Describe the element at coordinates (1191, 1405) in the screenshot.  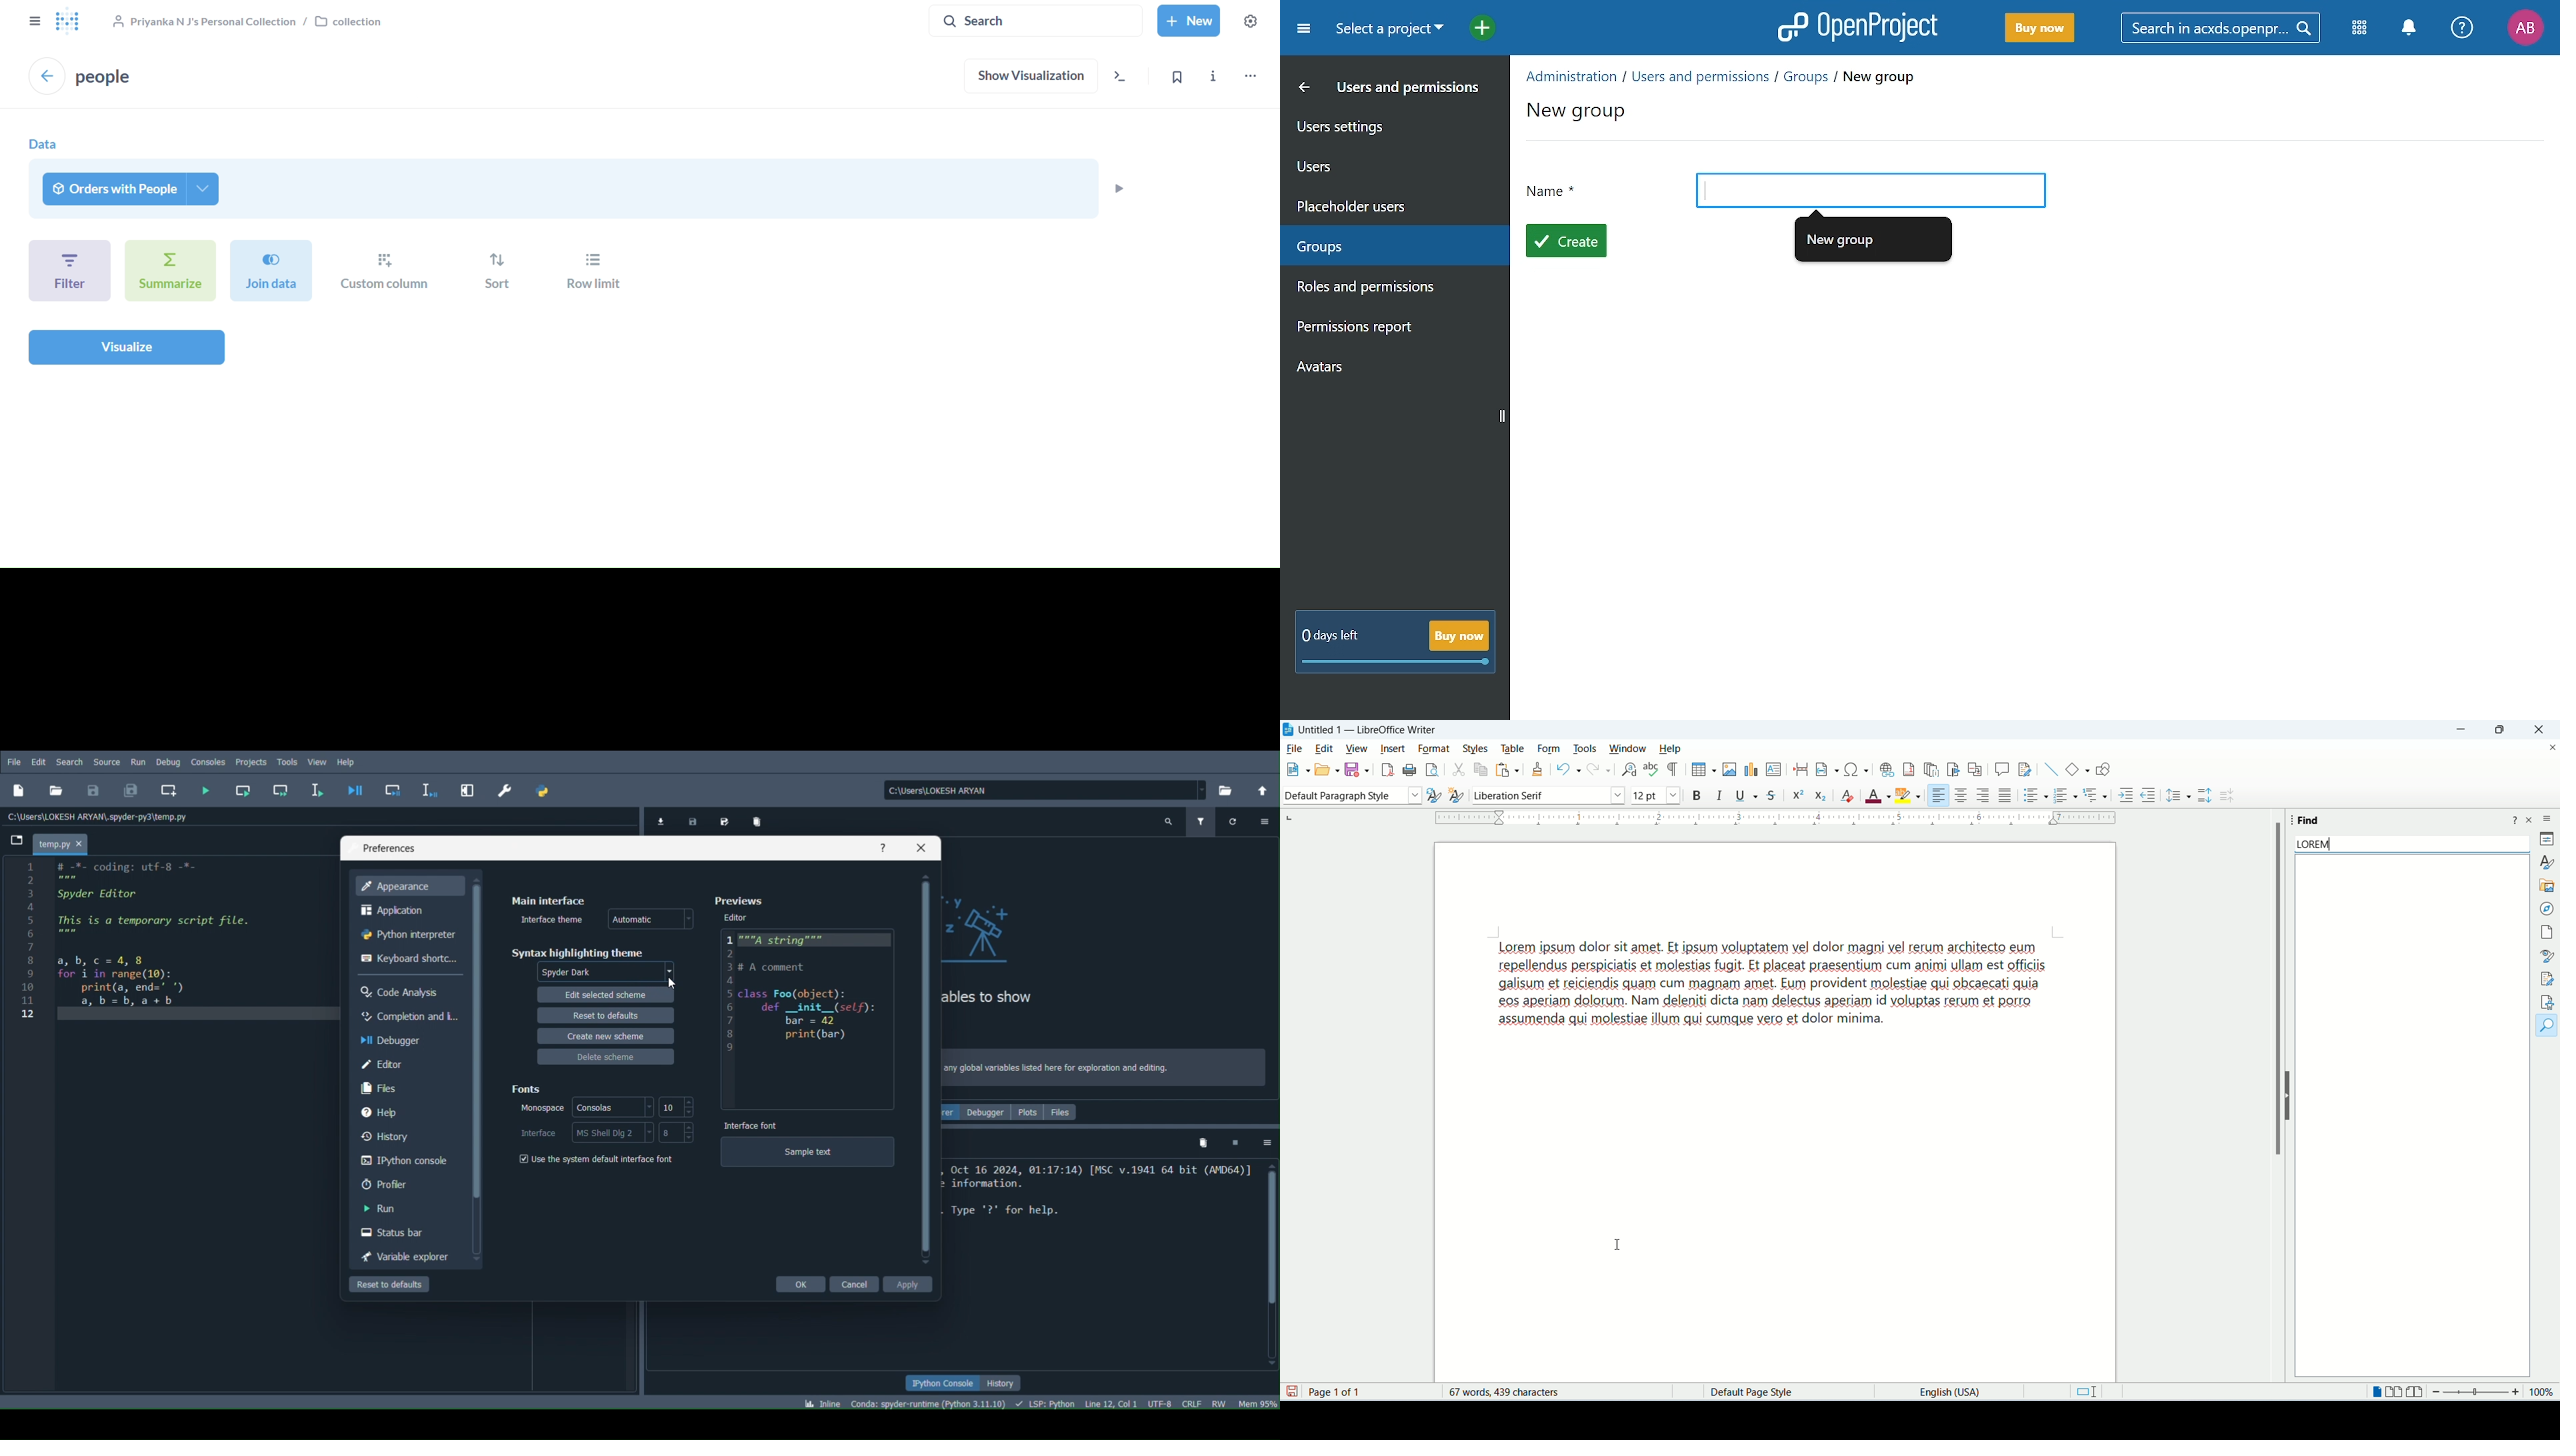
I see `File EOL status` at that location.